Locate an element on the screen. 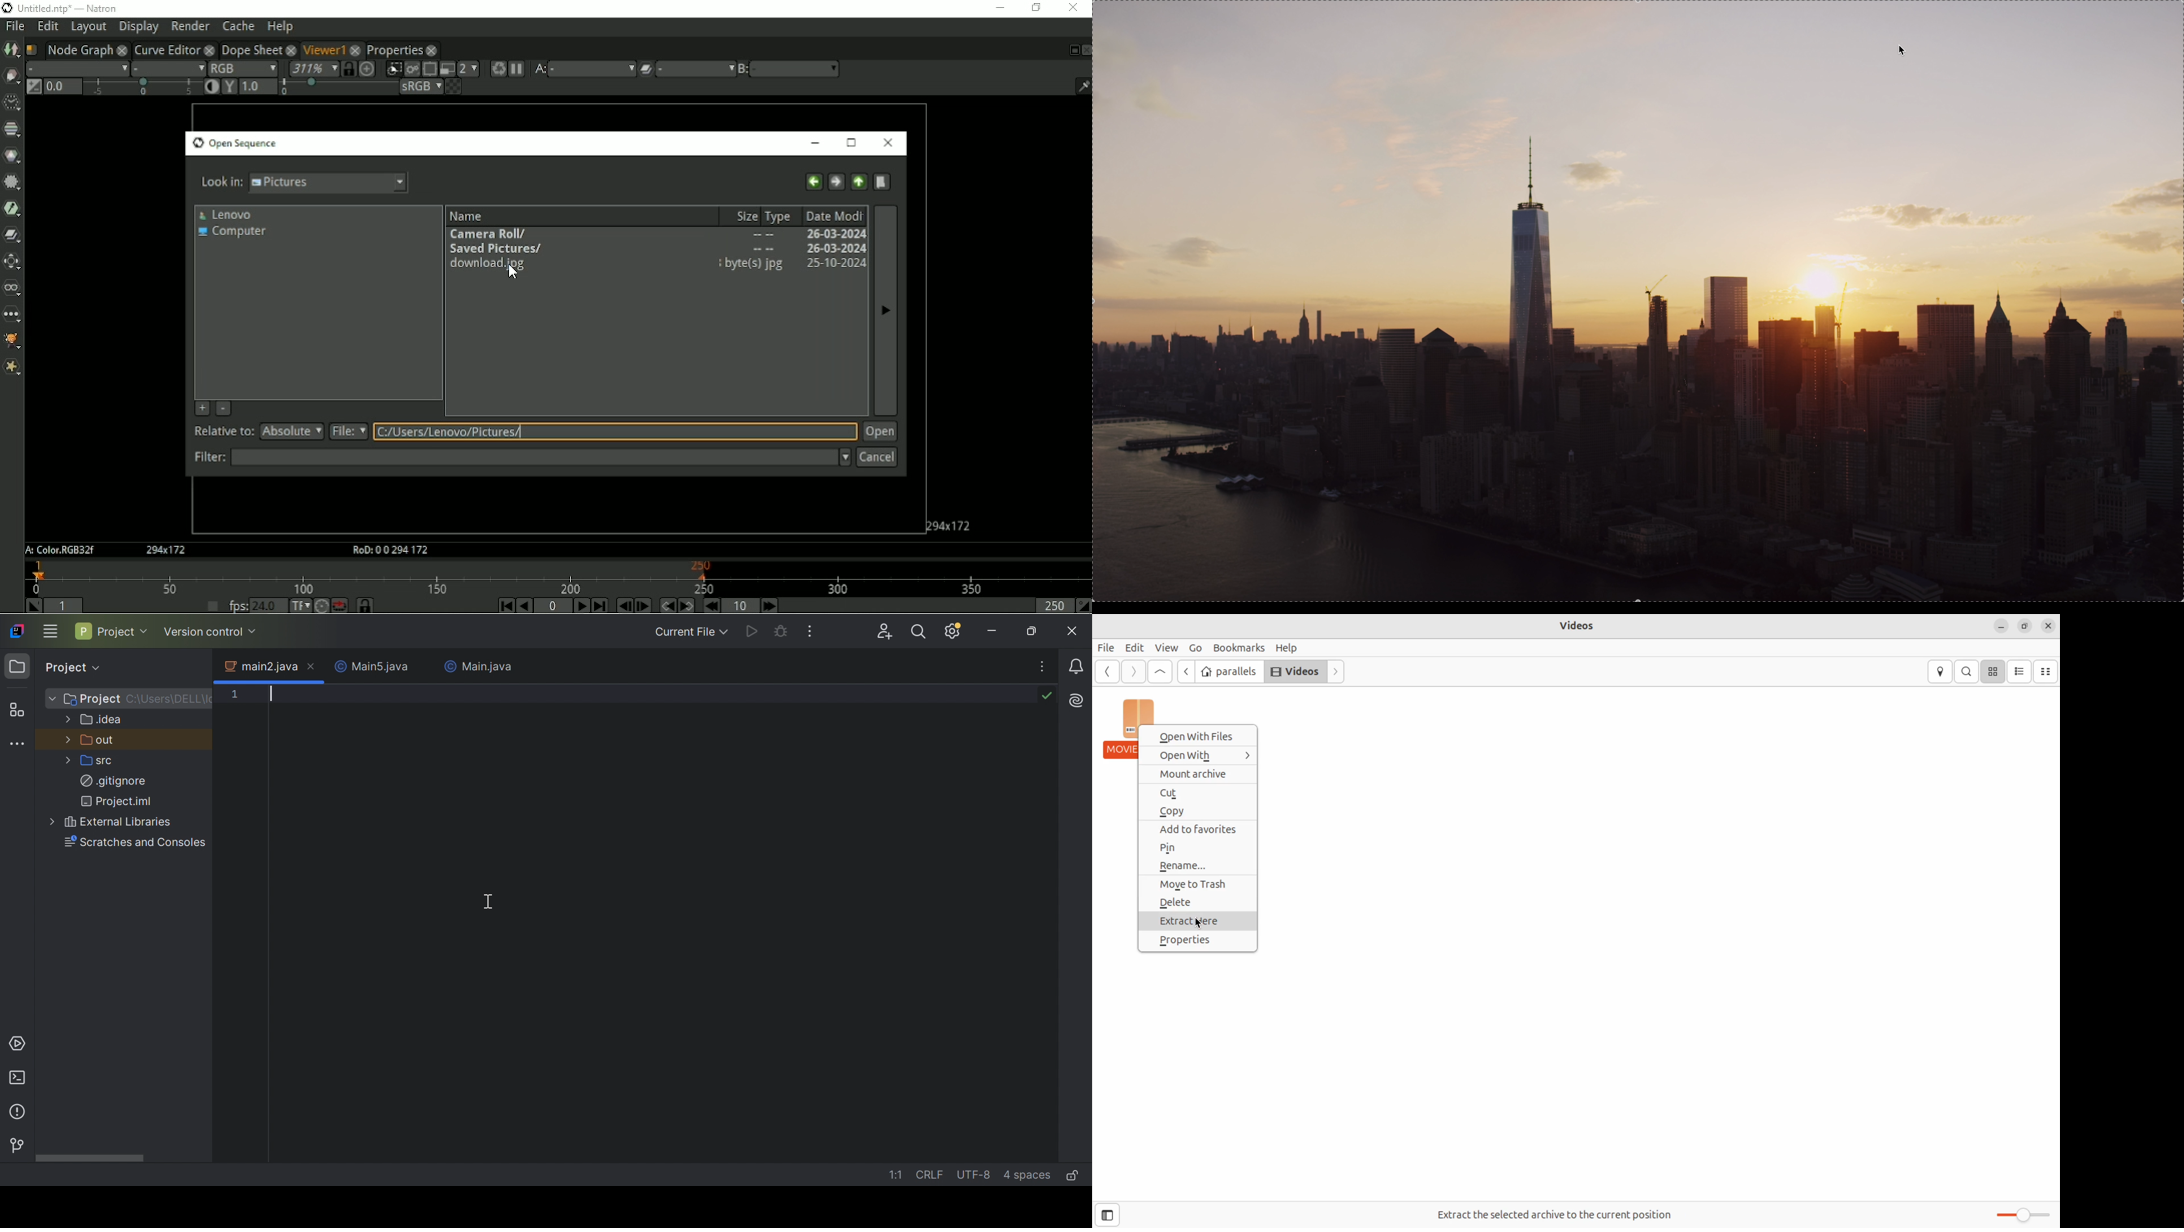 The height and width of the screenshot is (1232, 2184). More is located at coordinates (65, 761).